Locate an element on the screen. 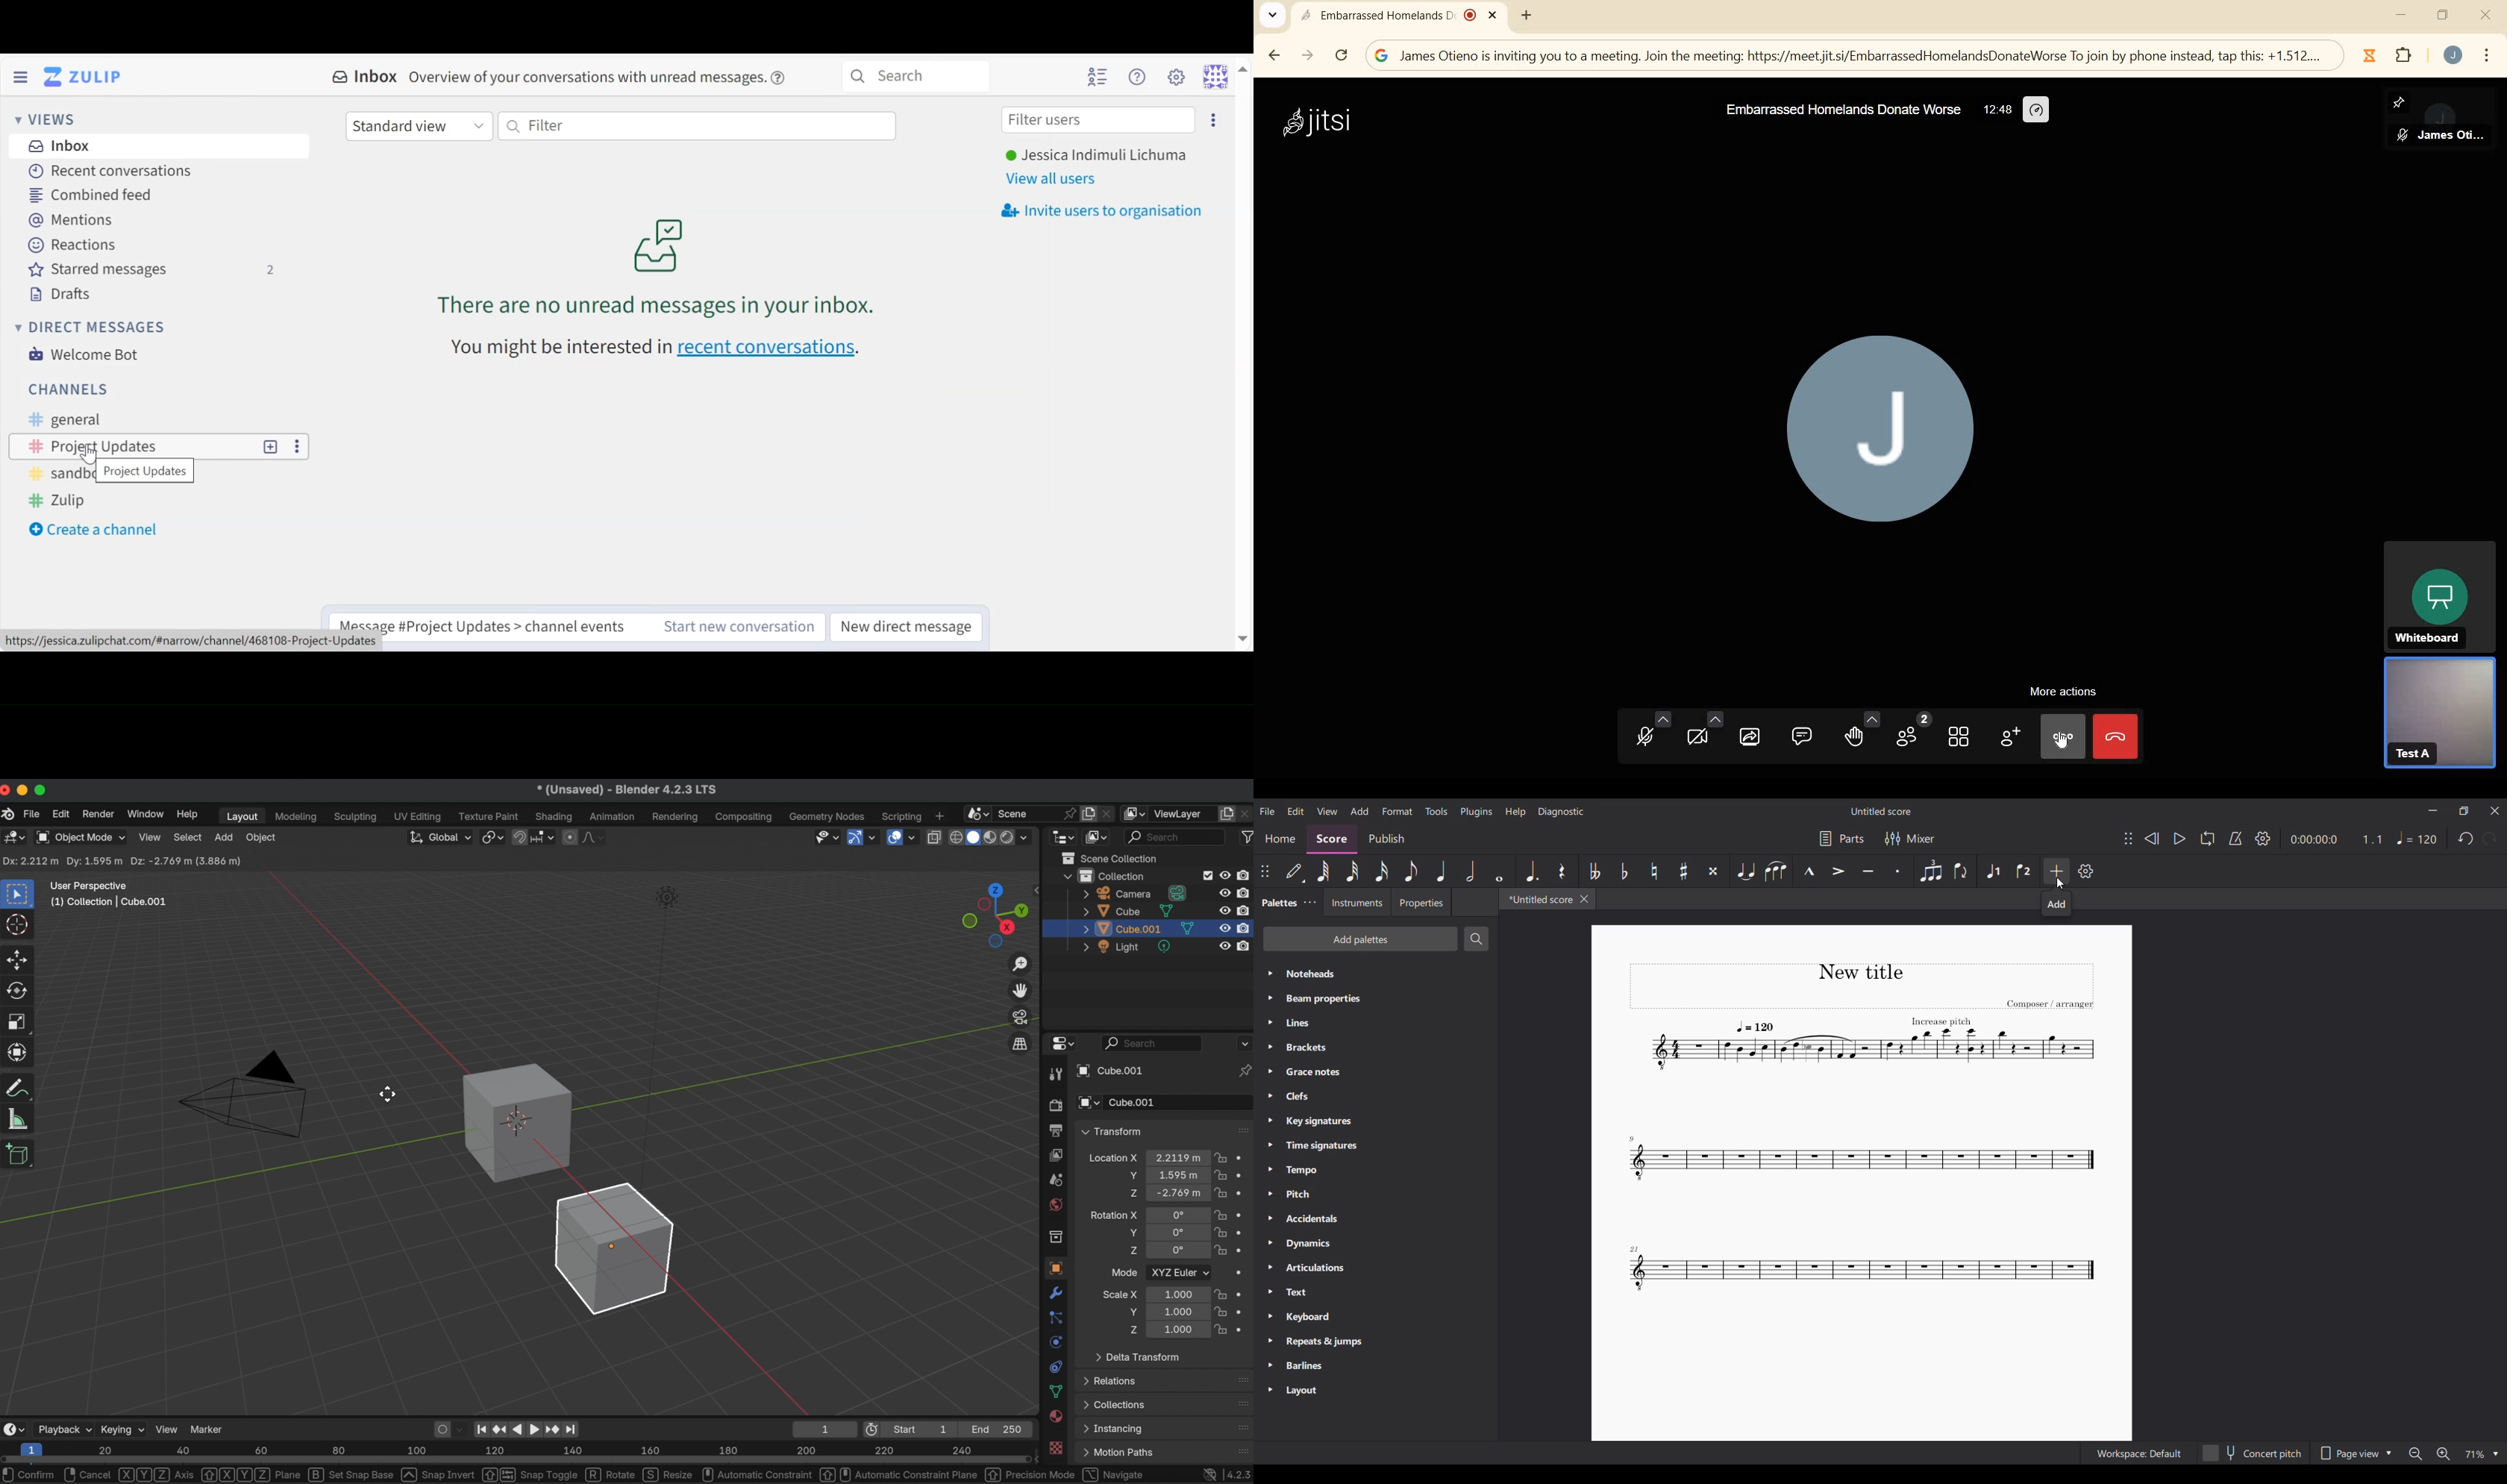 This screenshot has width=2520, height=1484. animate property is located at coordinates (1241, 1293).